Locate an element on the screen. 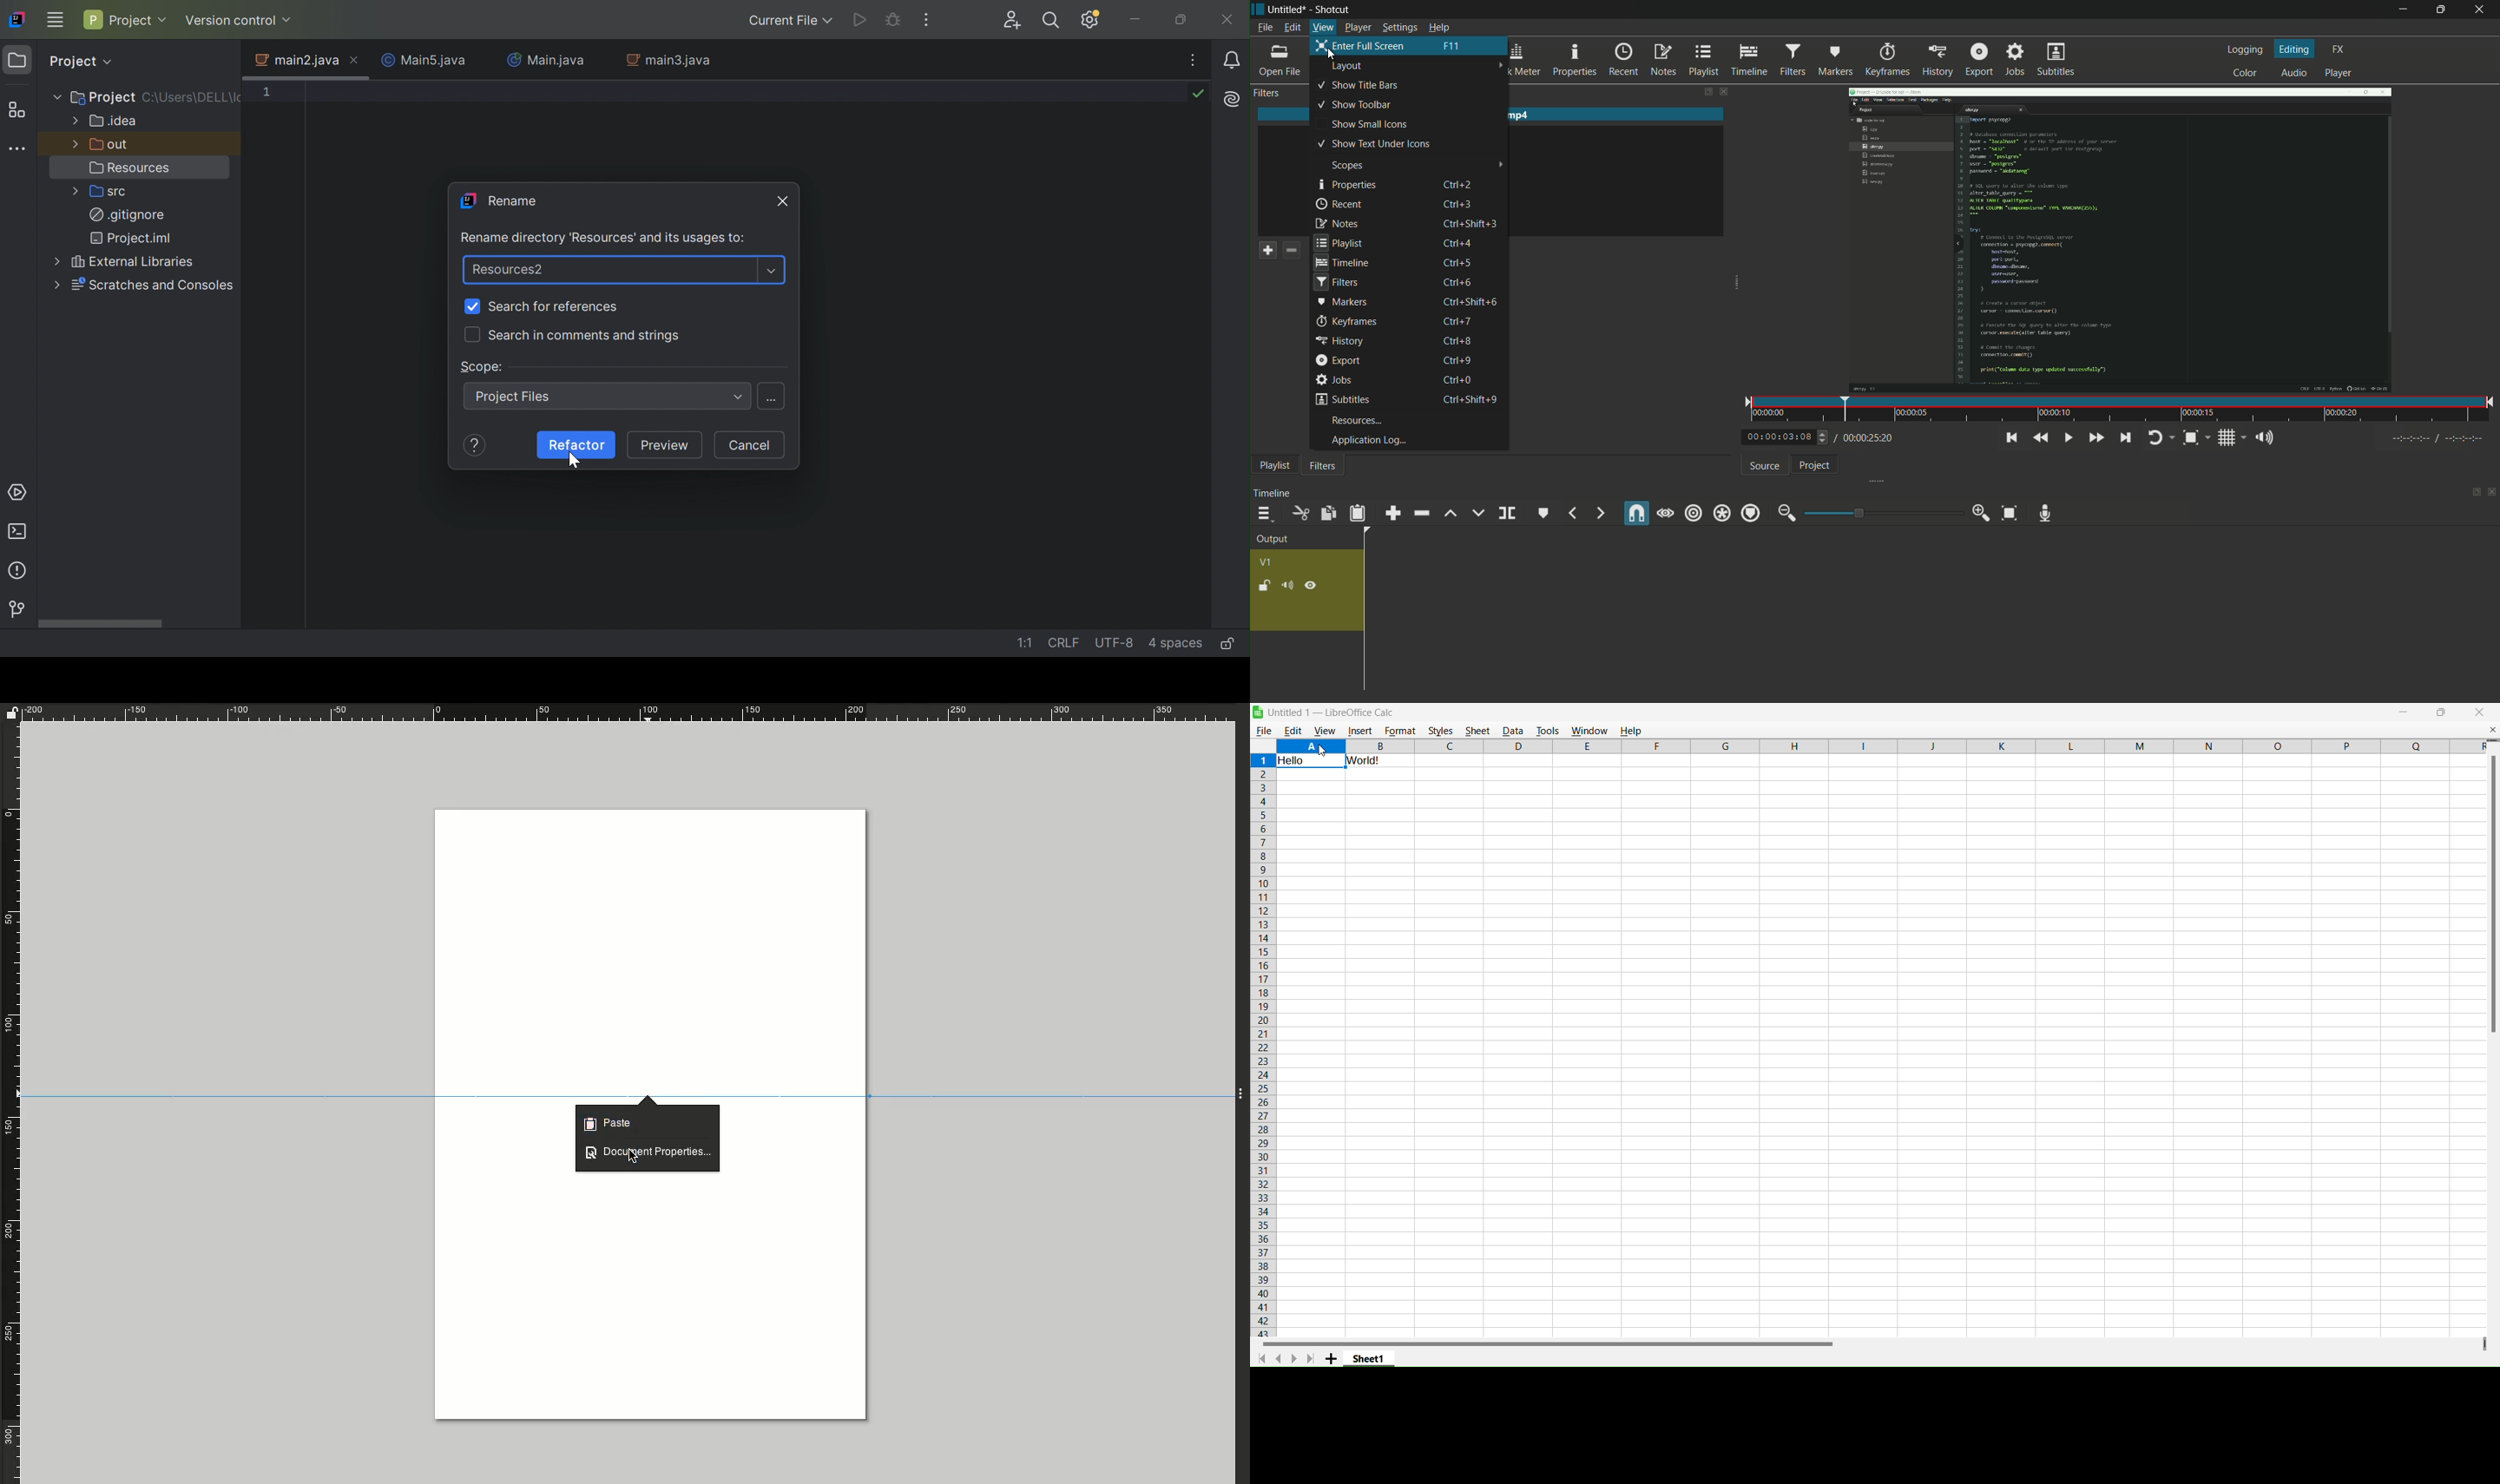 Image resolution: width=2520 pixels, height=1484 pixels. fx is located at coordinates (2337, 49).